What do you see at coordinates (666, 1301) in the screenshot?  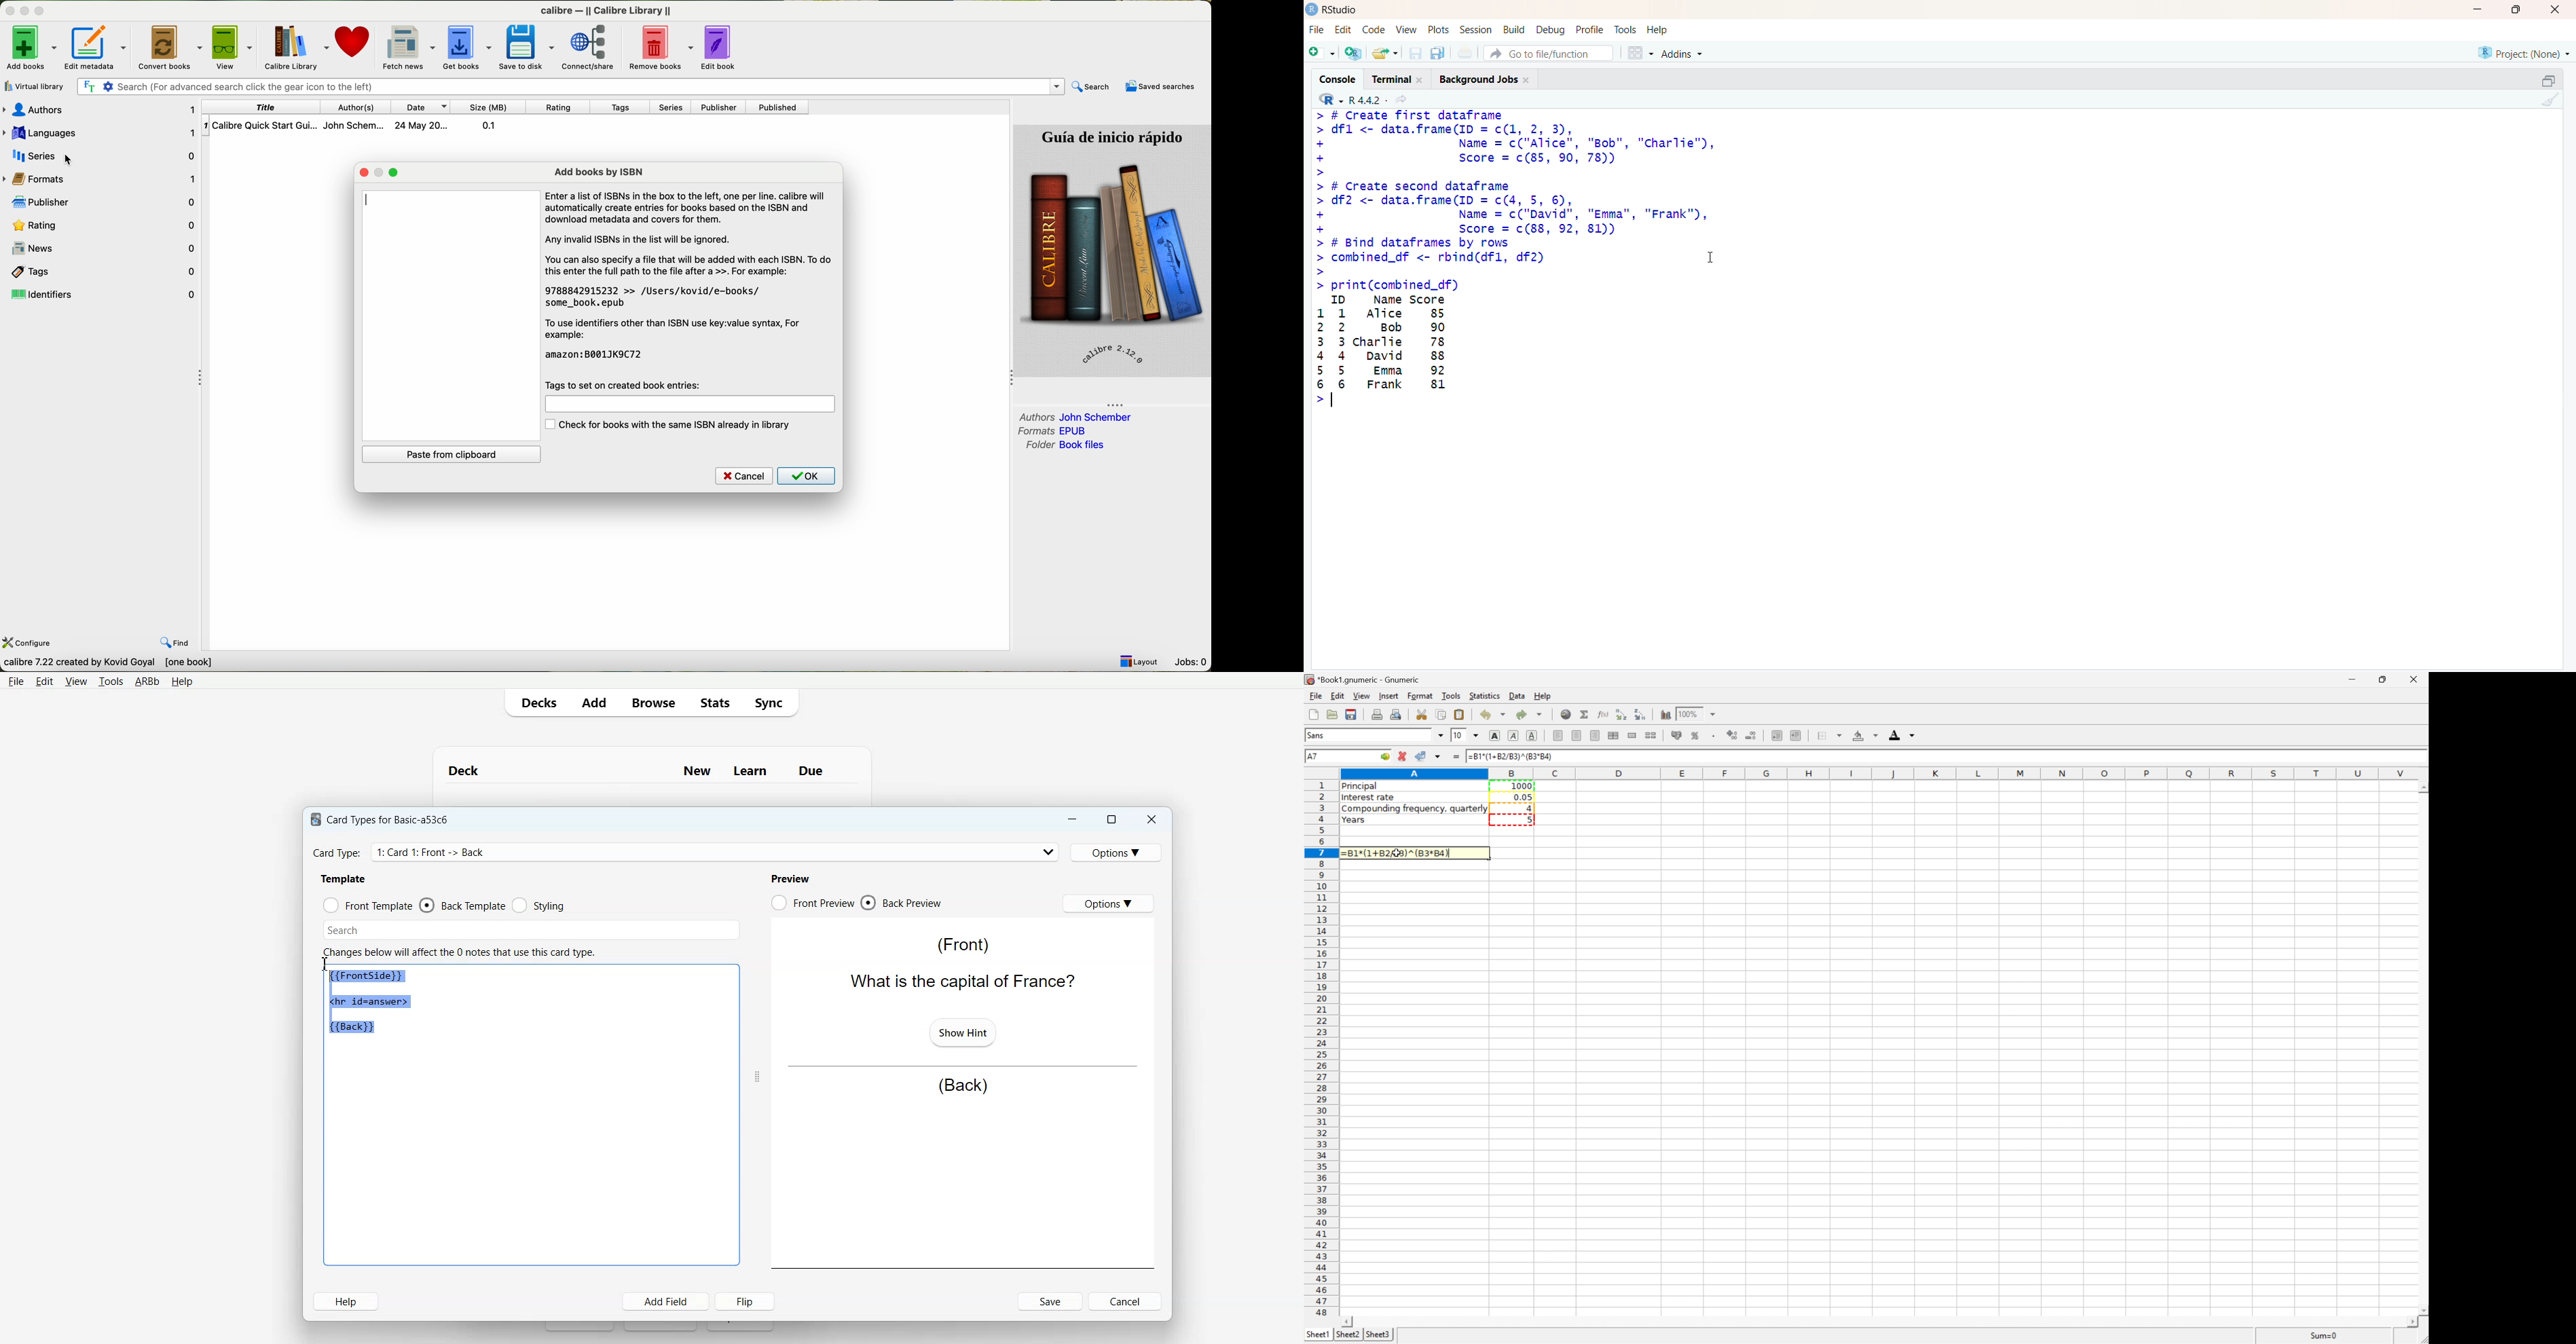 I see `Add Field` at bounding box center [666, 1301].